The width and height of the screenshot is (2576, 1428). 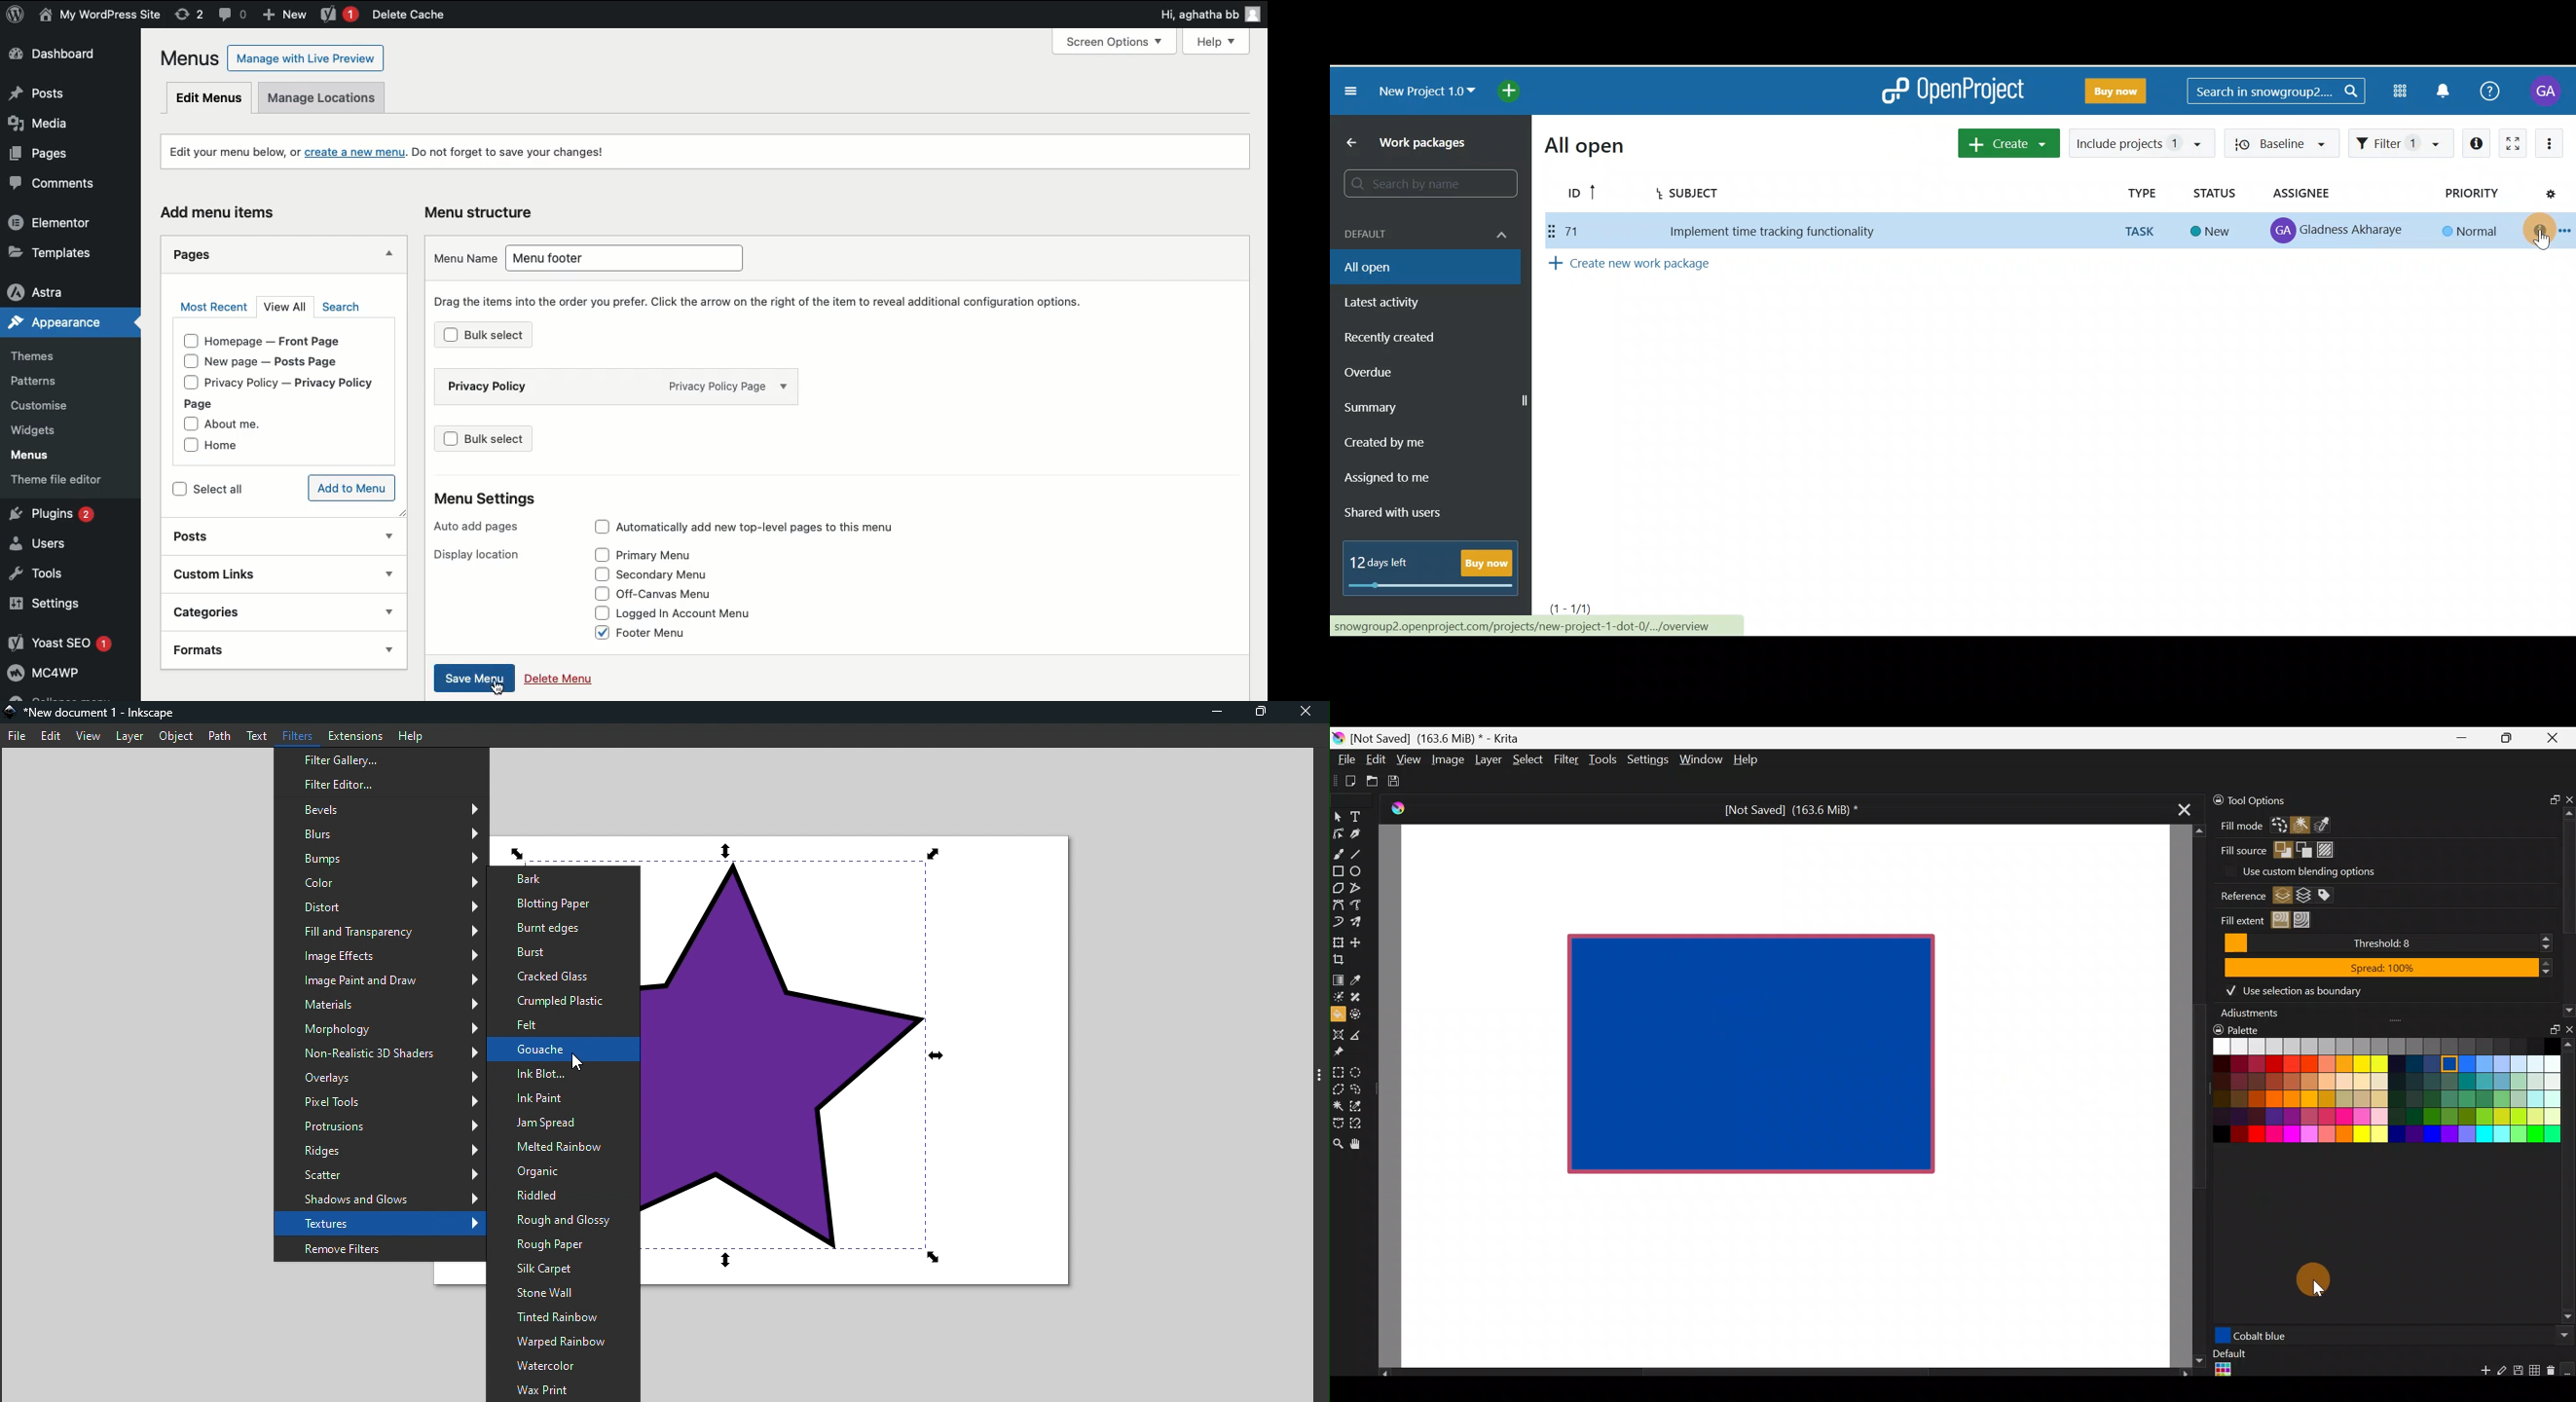 What do you see at coordinates (222, 211) in the screenshot?
I see `Add menu items` at bounding box center [222, 211].